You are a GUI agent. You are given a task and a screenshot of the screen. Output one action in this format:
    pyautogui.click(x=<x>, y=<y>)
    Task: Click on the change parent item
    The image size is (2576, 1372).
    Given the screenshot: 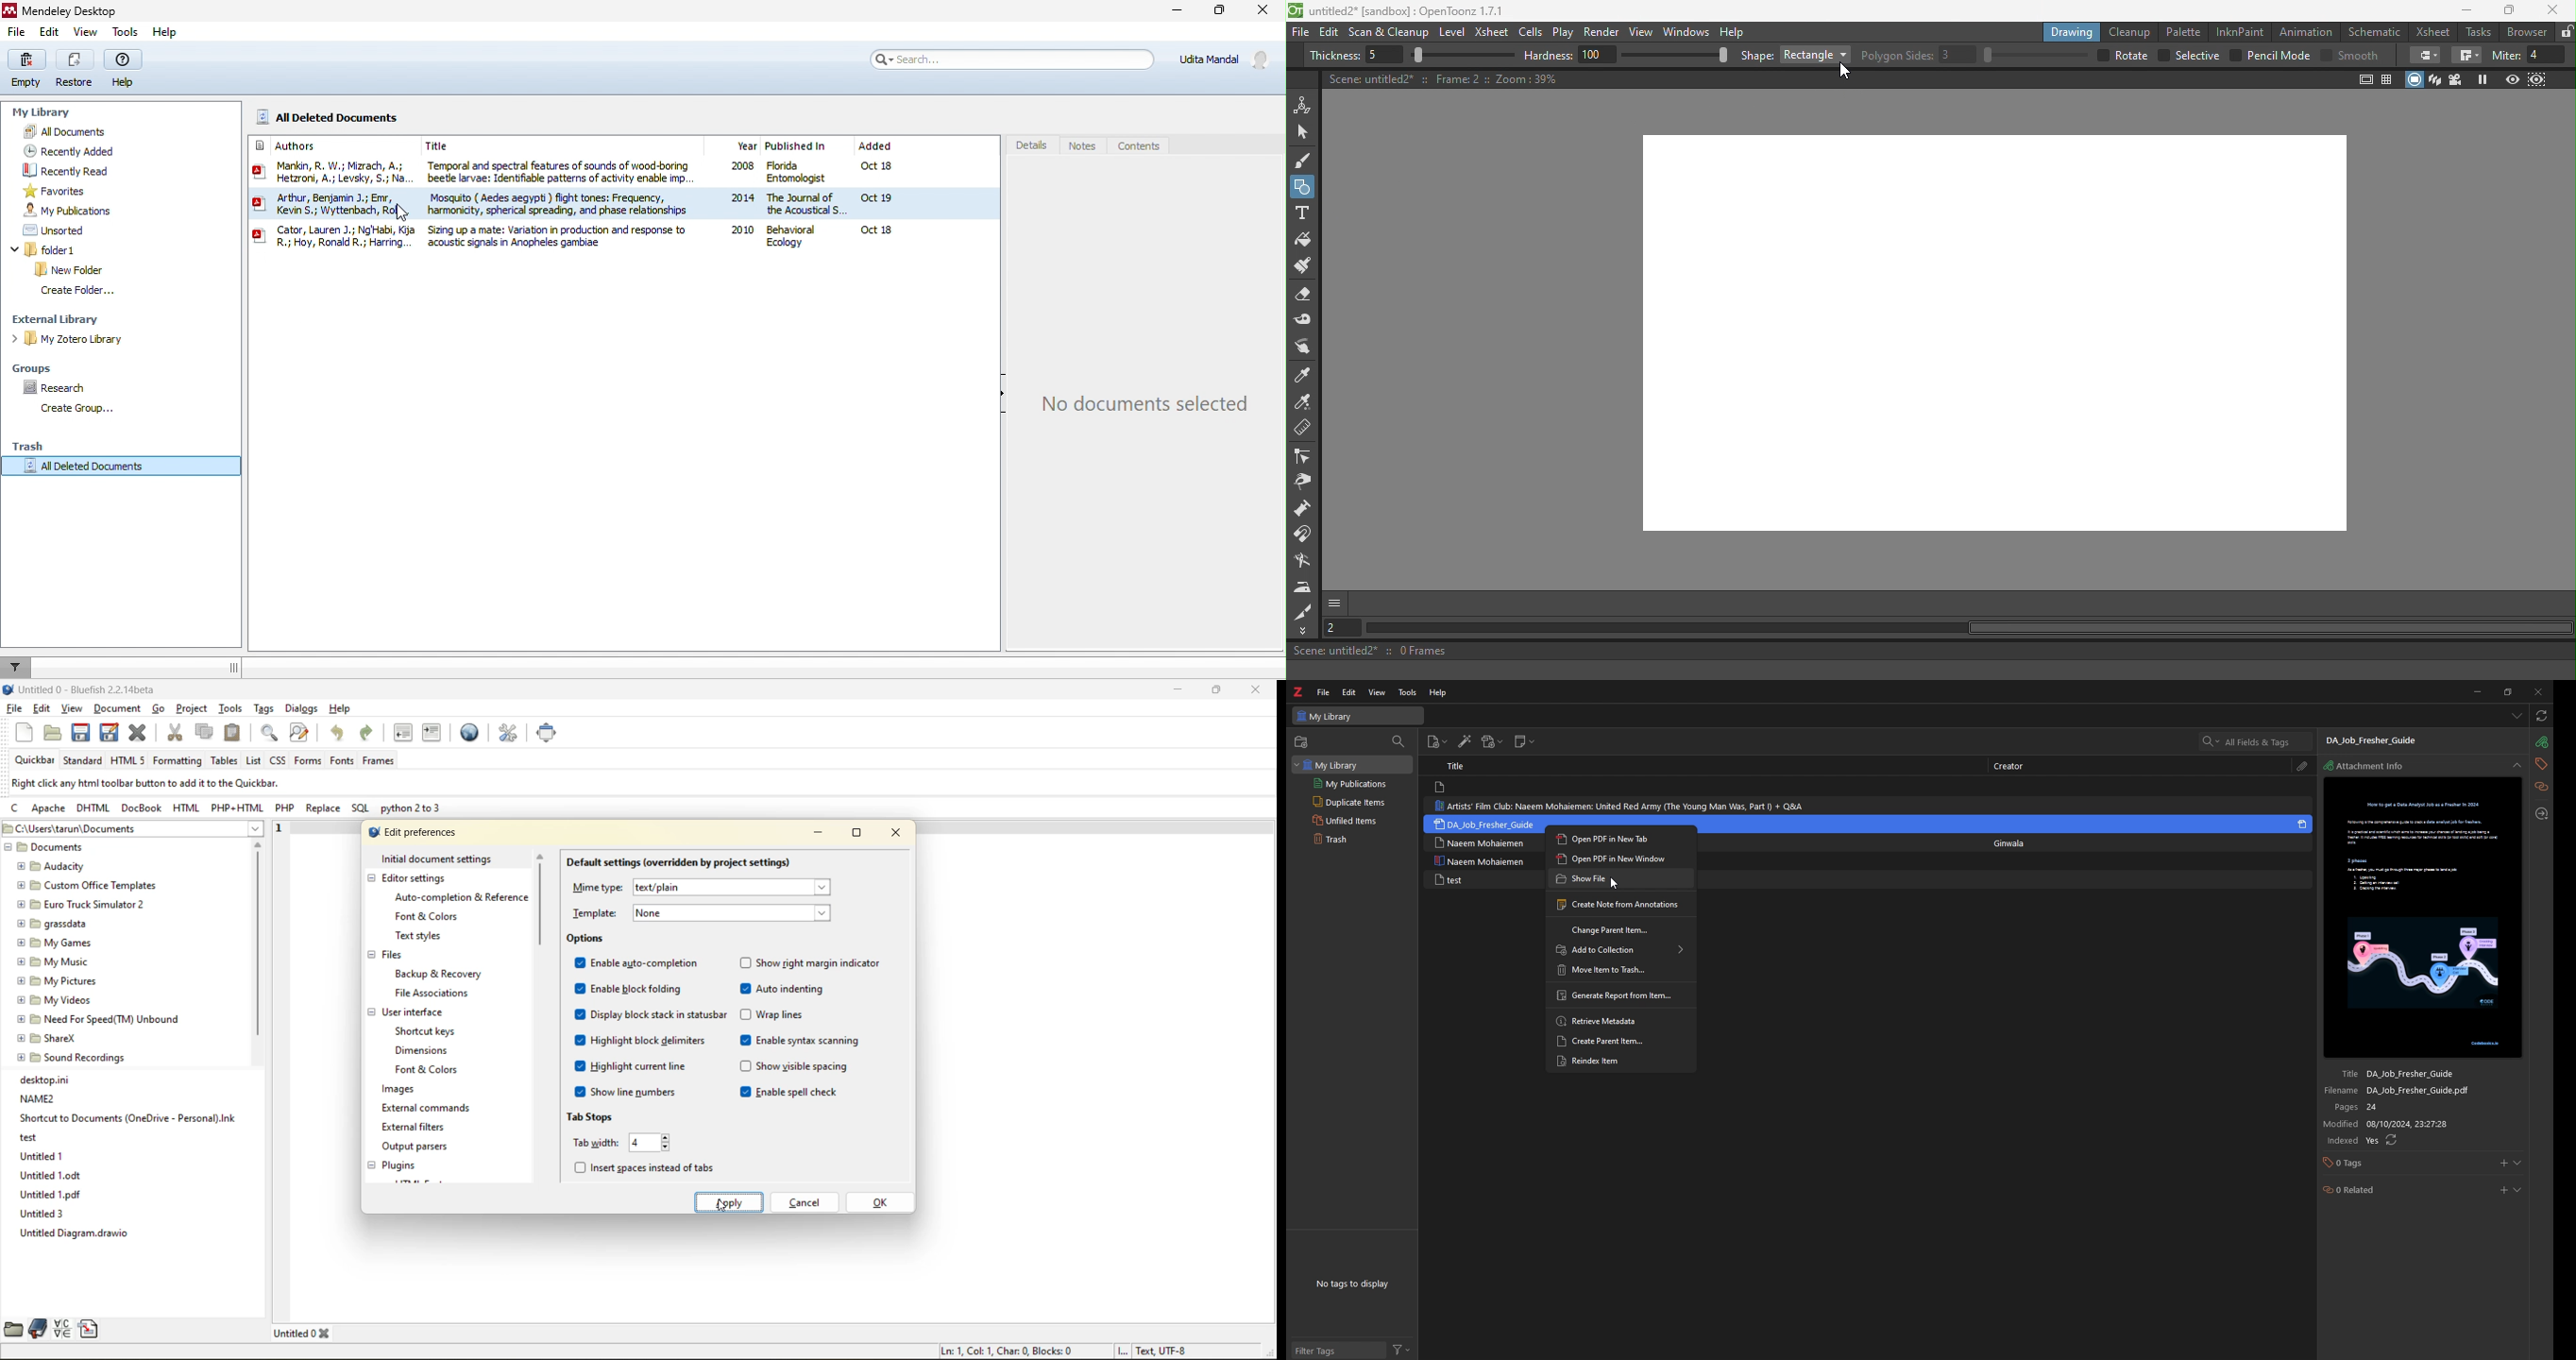 What is the action you would take?
    pyautogui.click(x=1620, y=930)
    